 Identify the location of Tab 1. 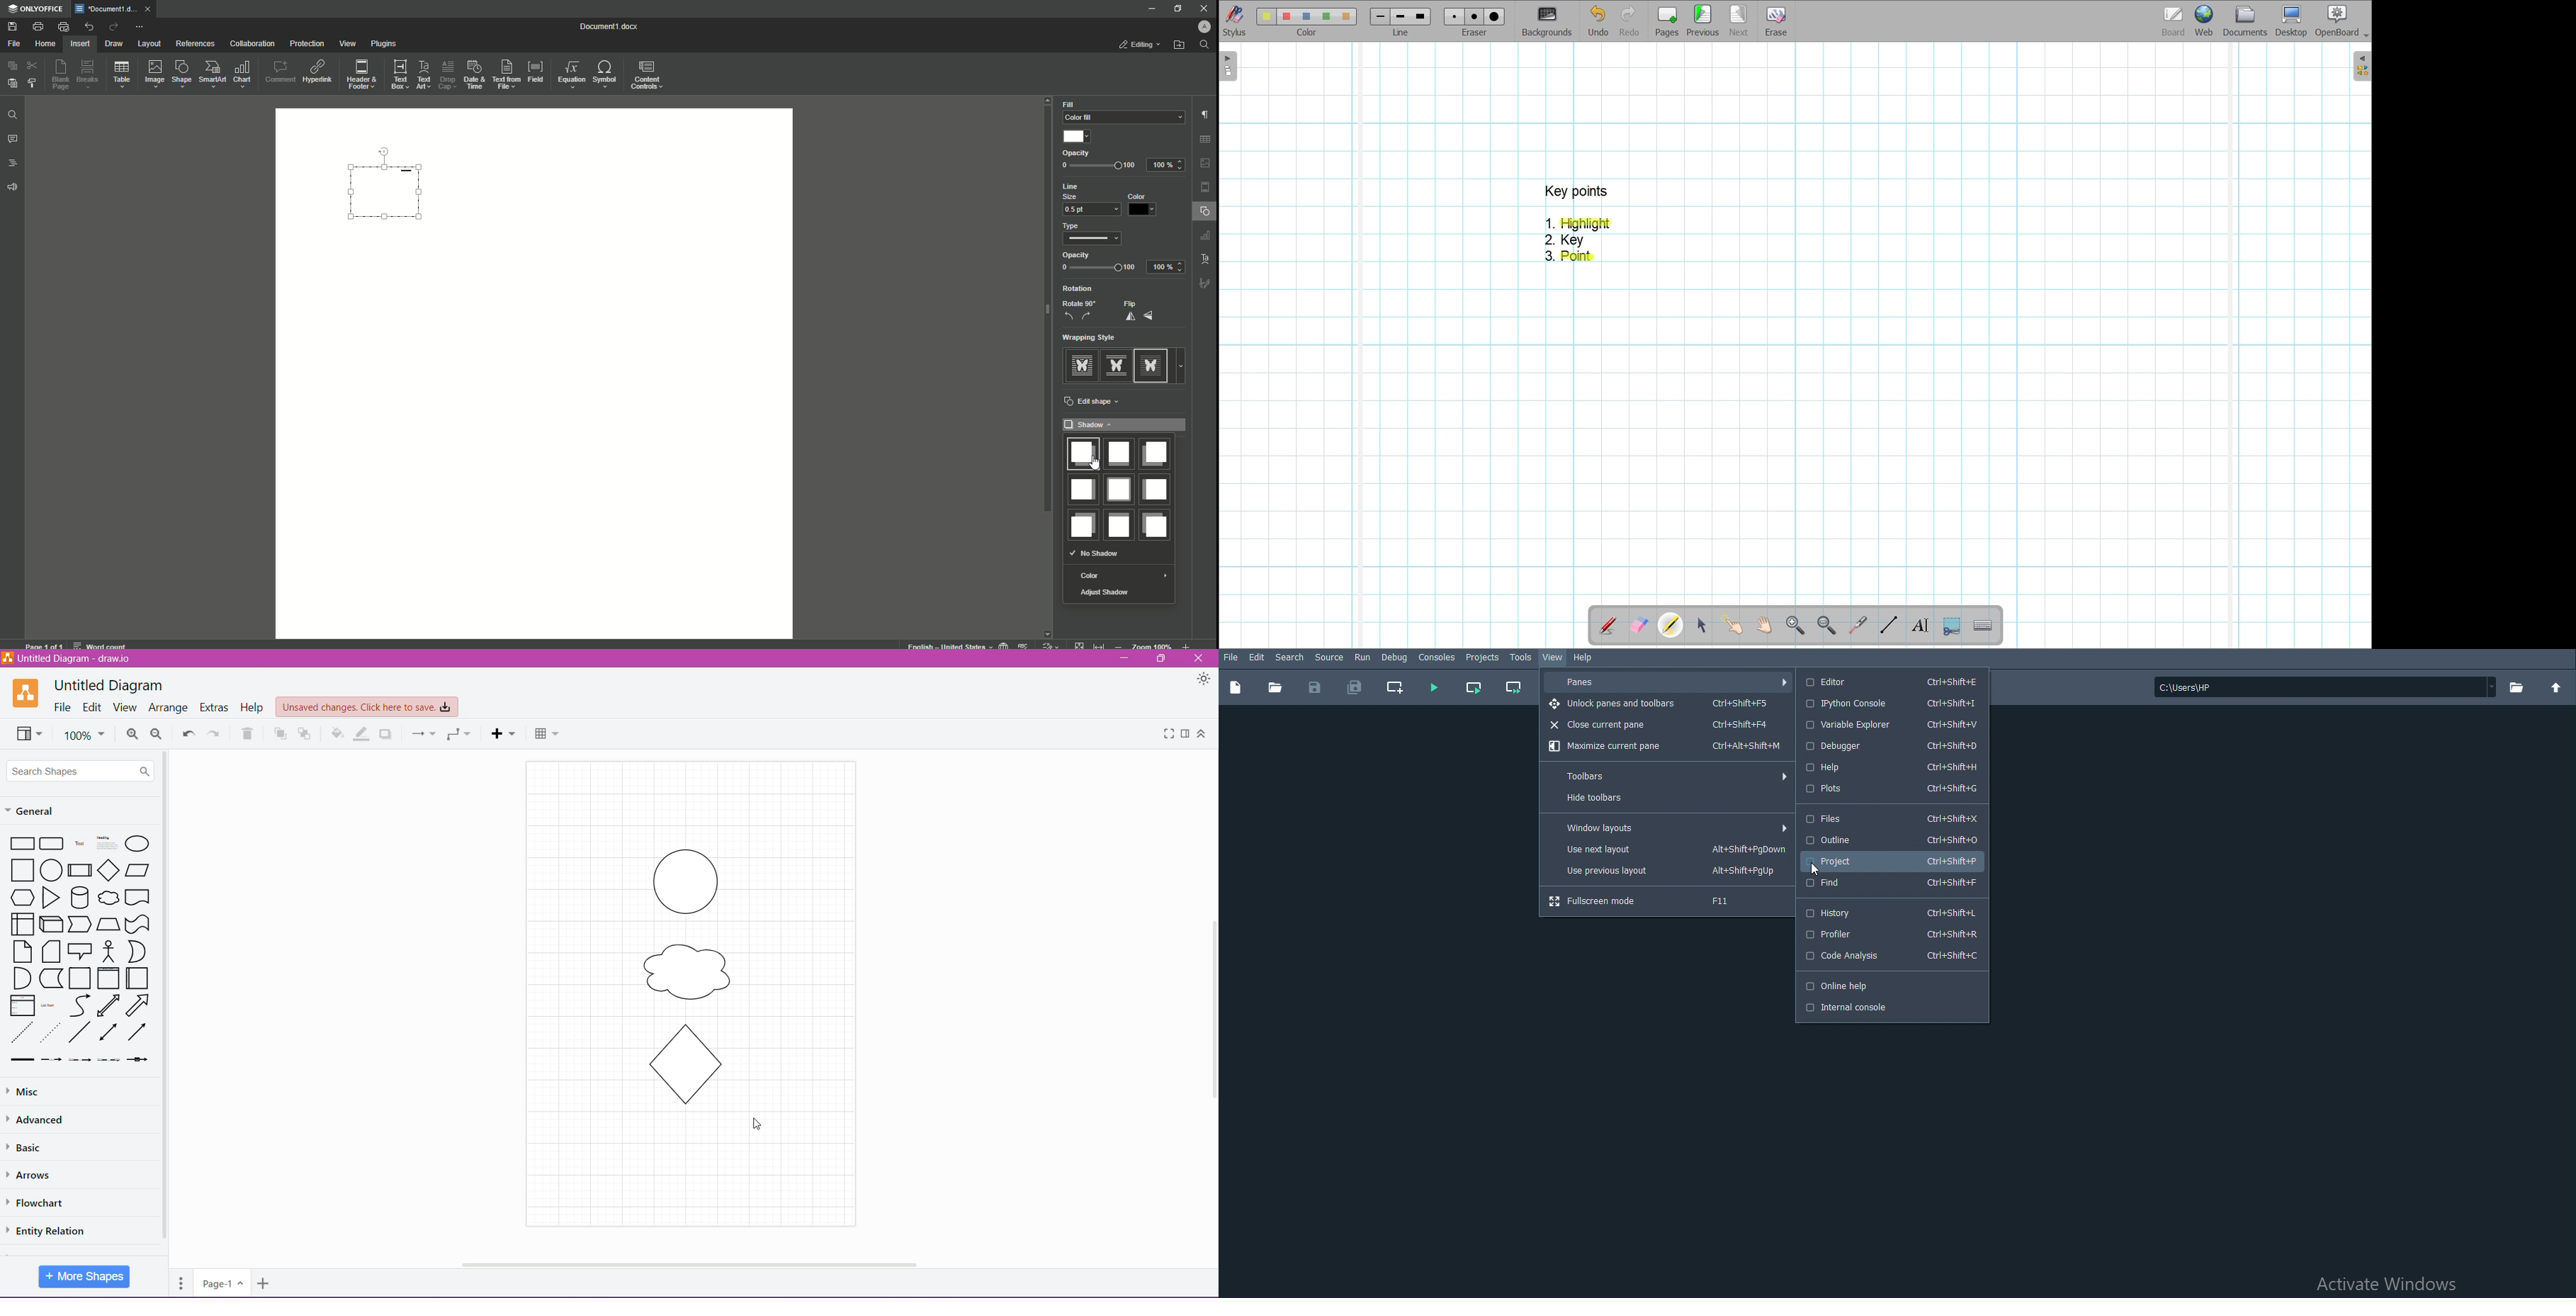
(108, 9).